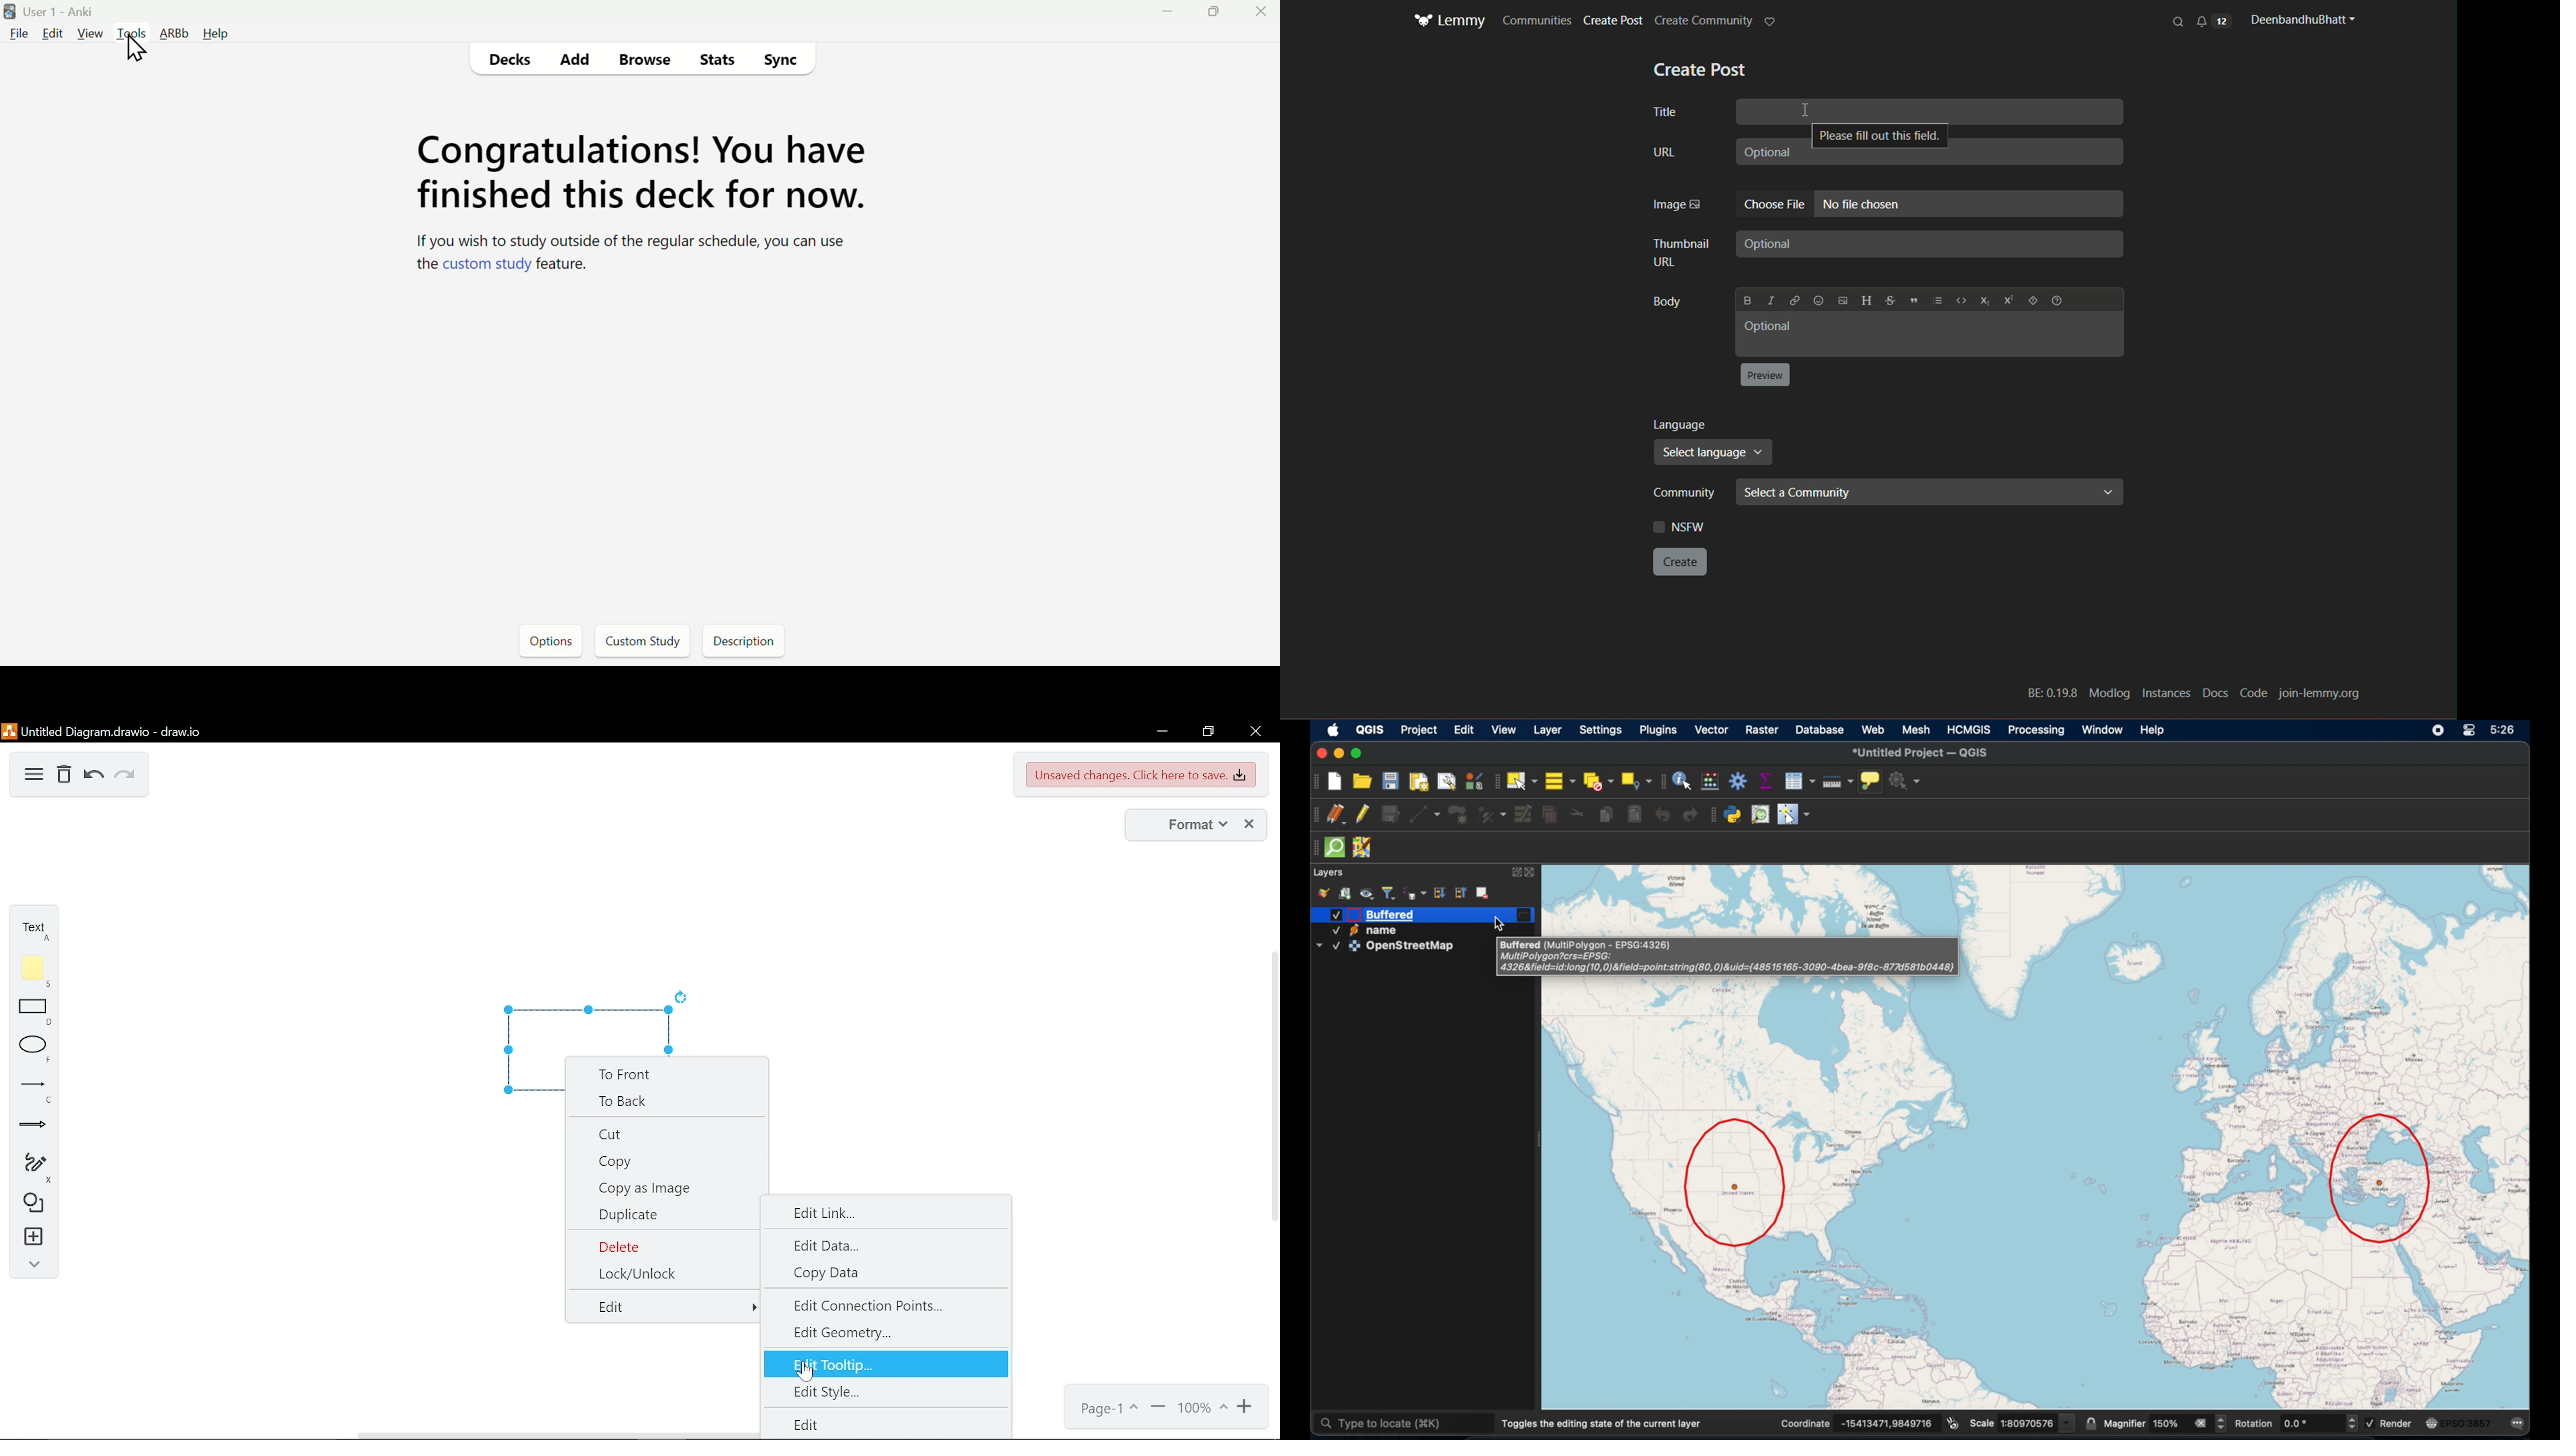  What do you see at coordinates (825, 1249) in the screenshot?
I see `edit data` at bounding box center [825, 1249].